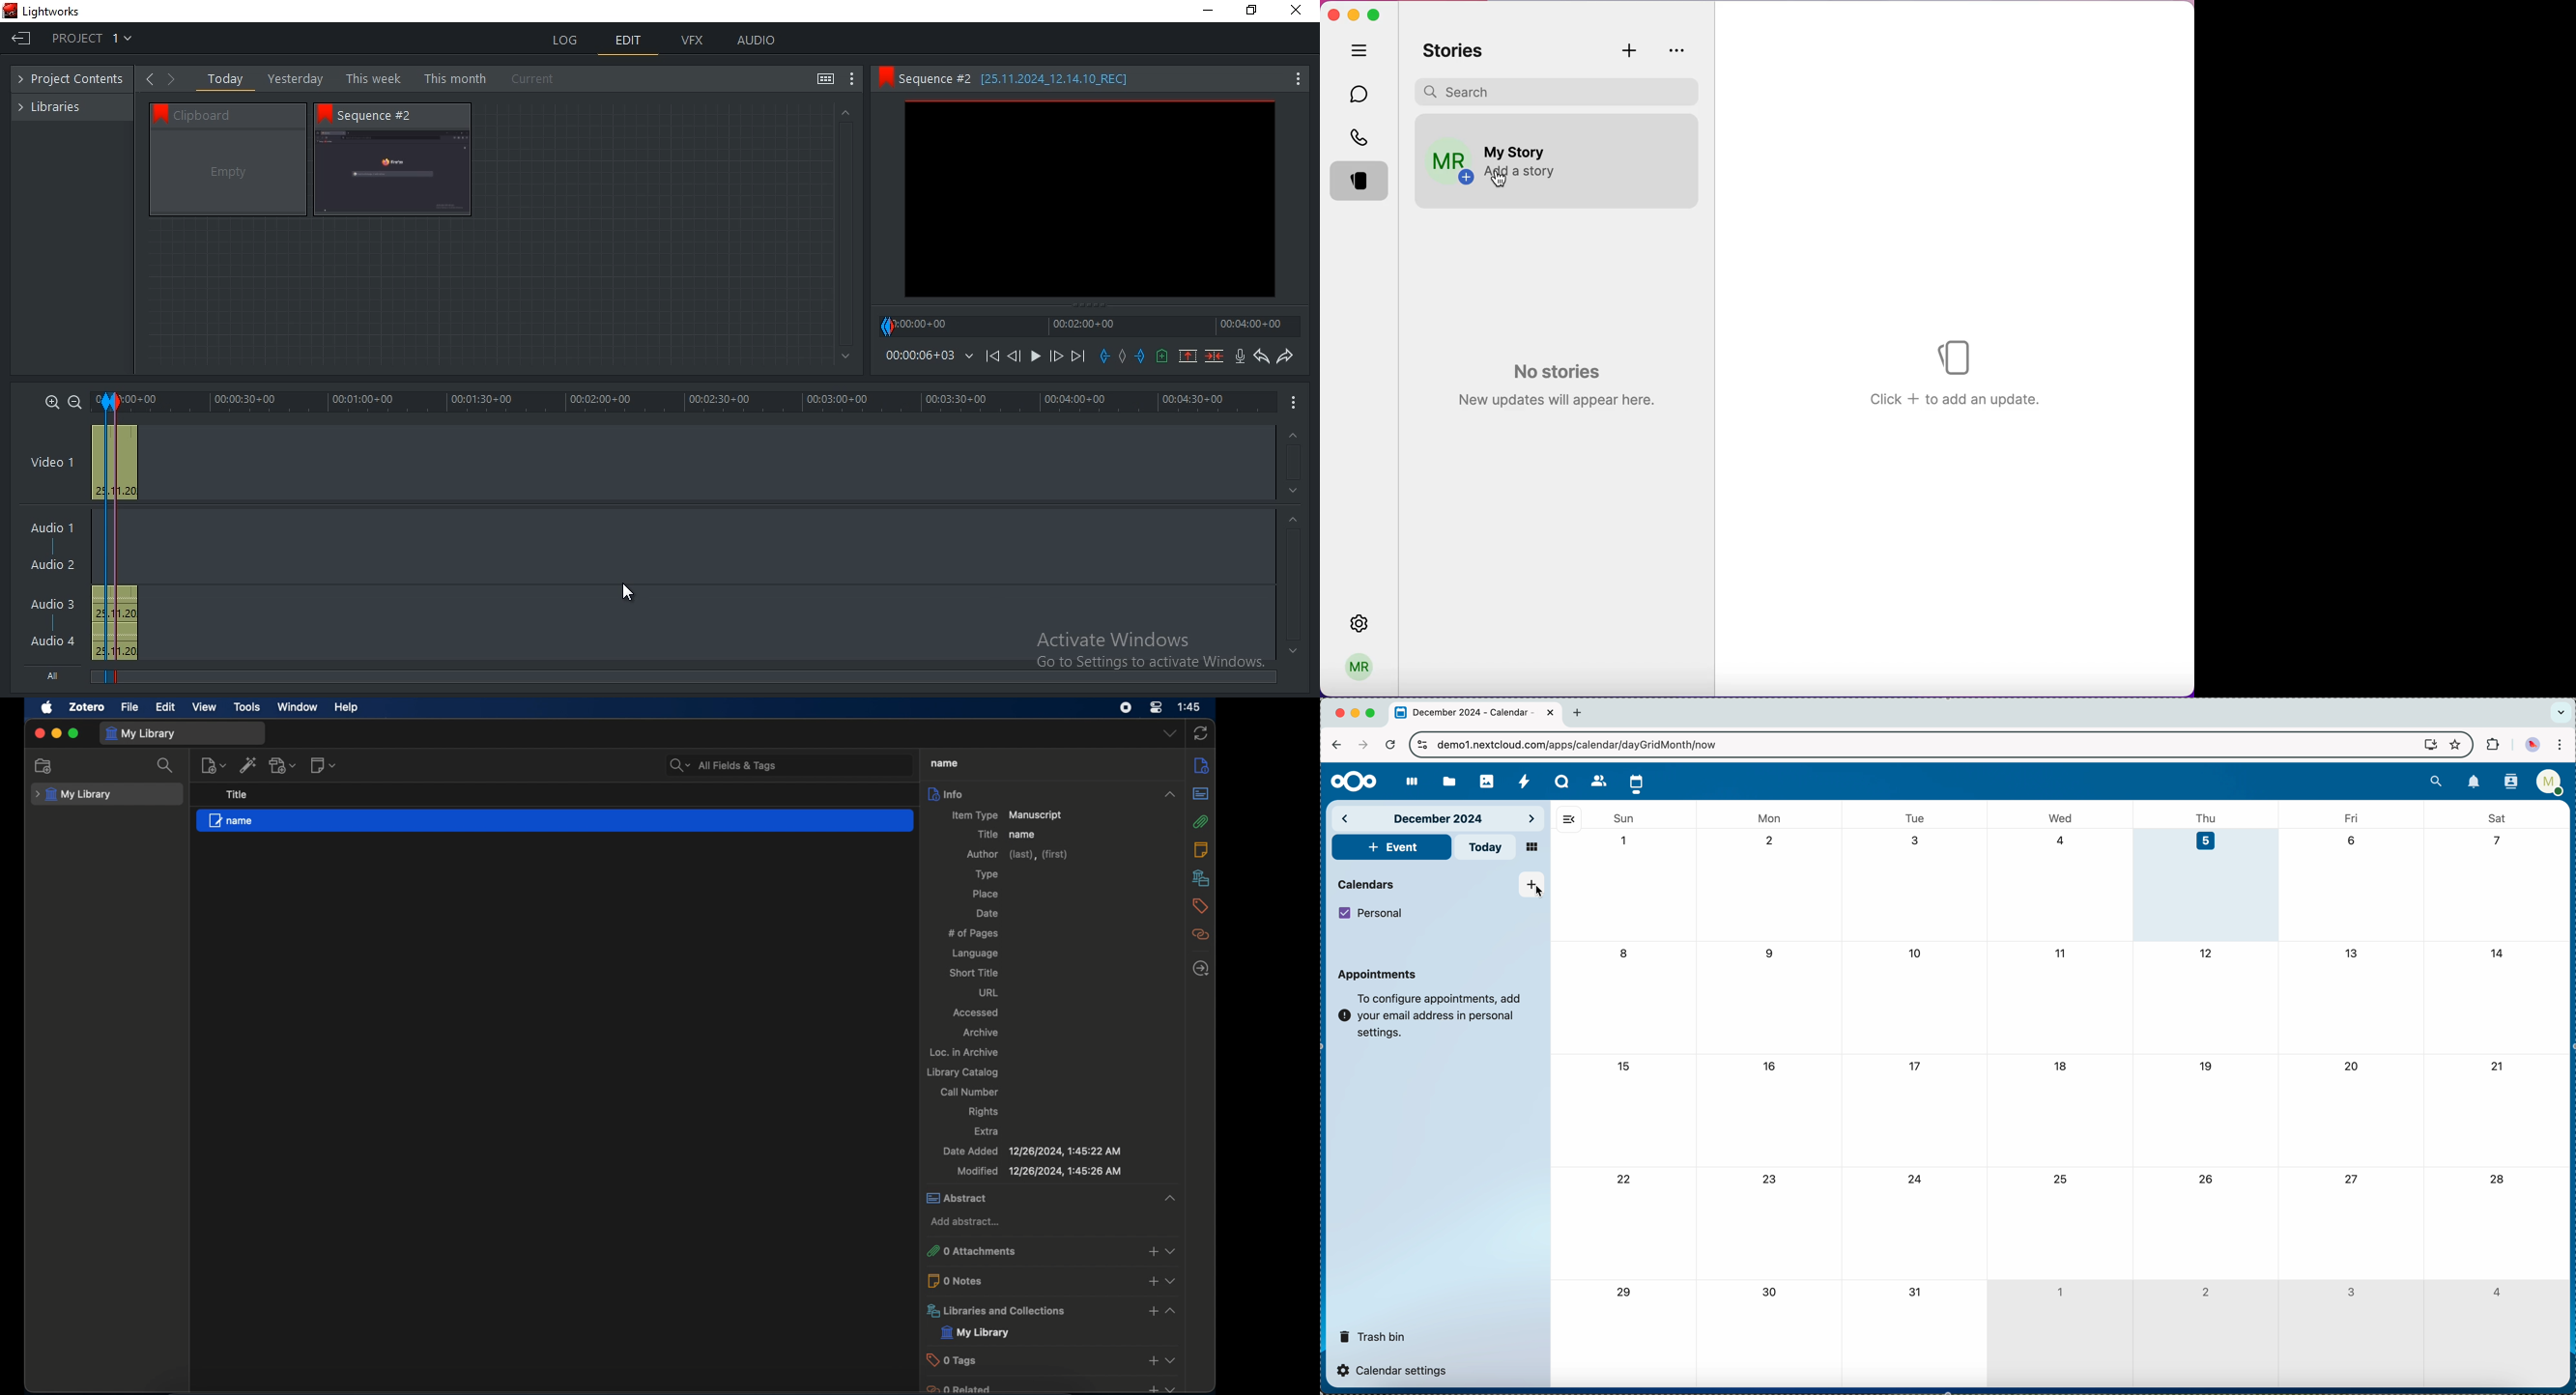  What do you see at coordinates (1408, 782) in the screenshot?
I see `dashboard` at bounding box center [1408, 782].